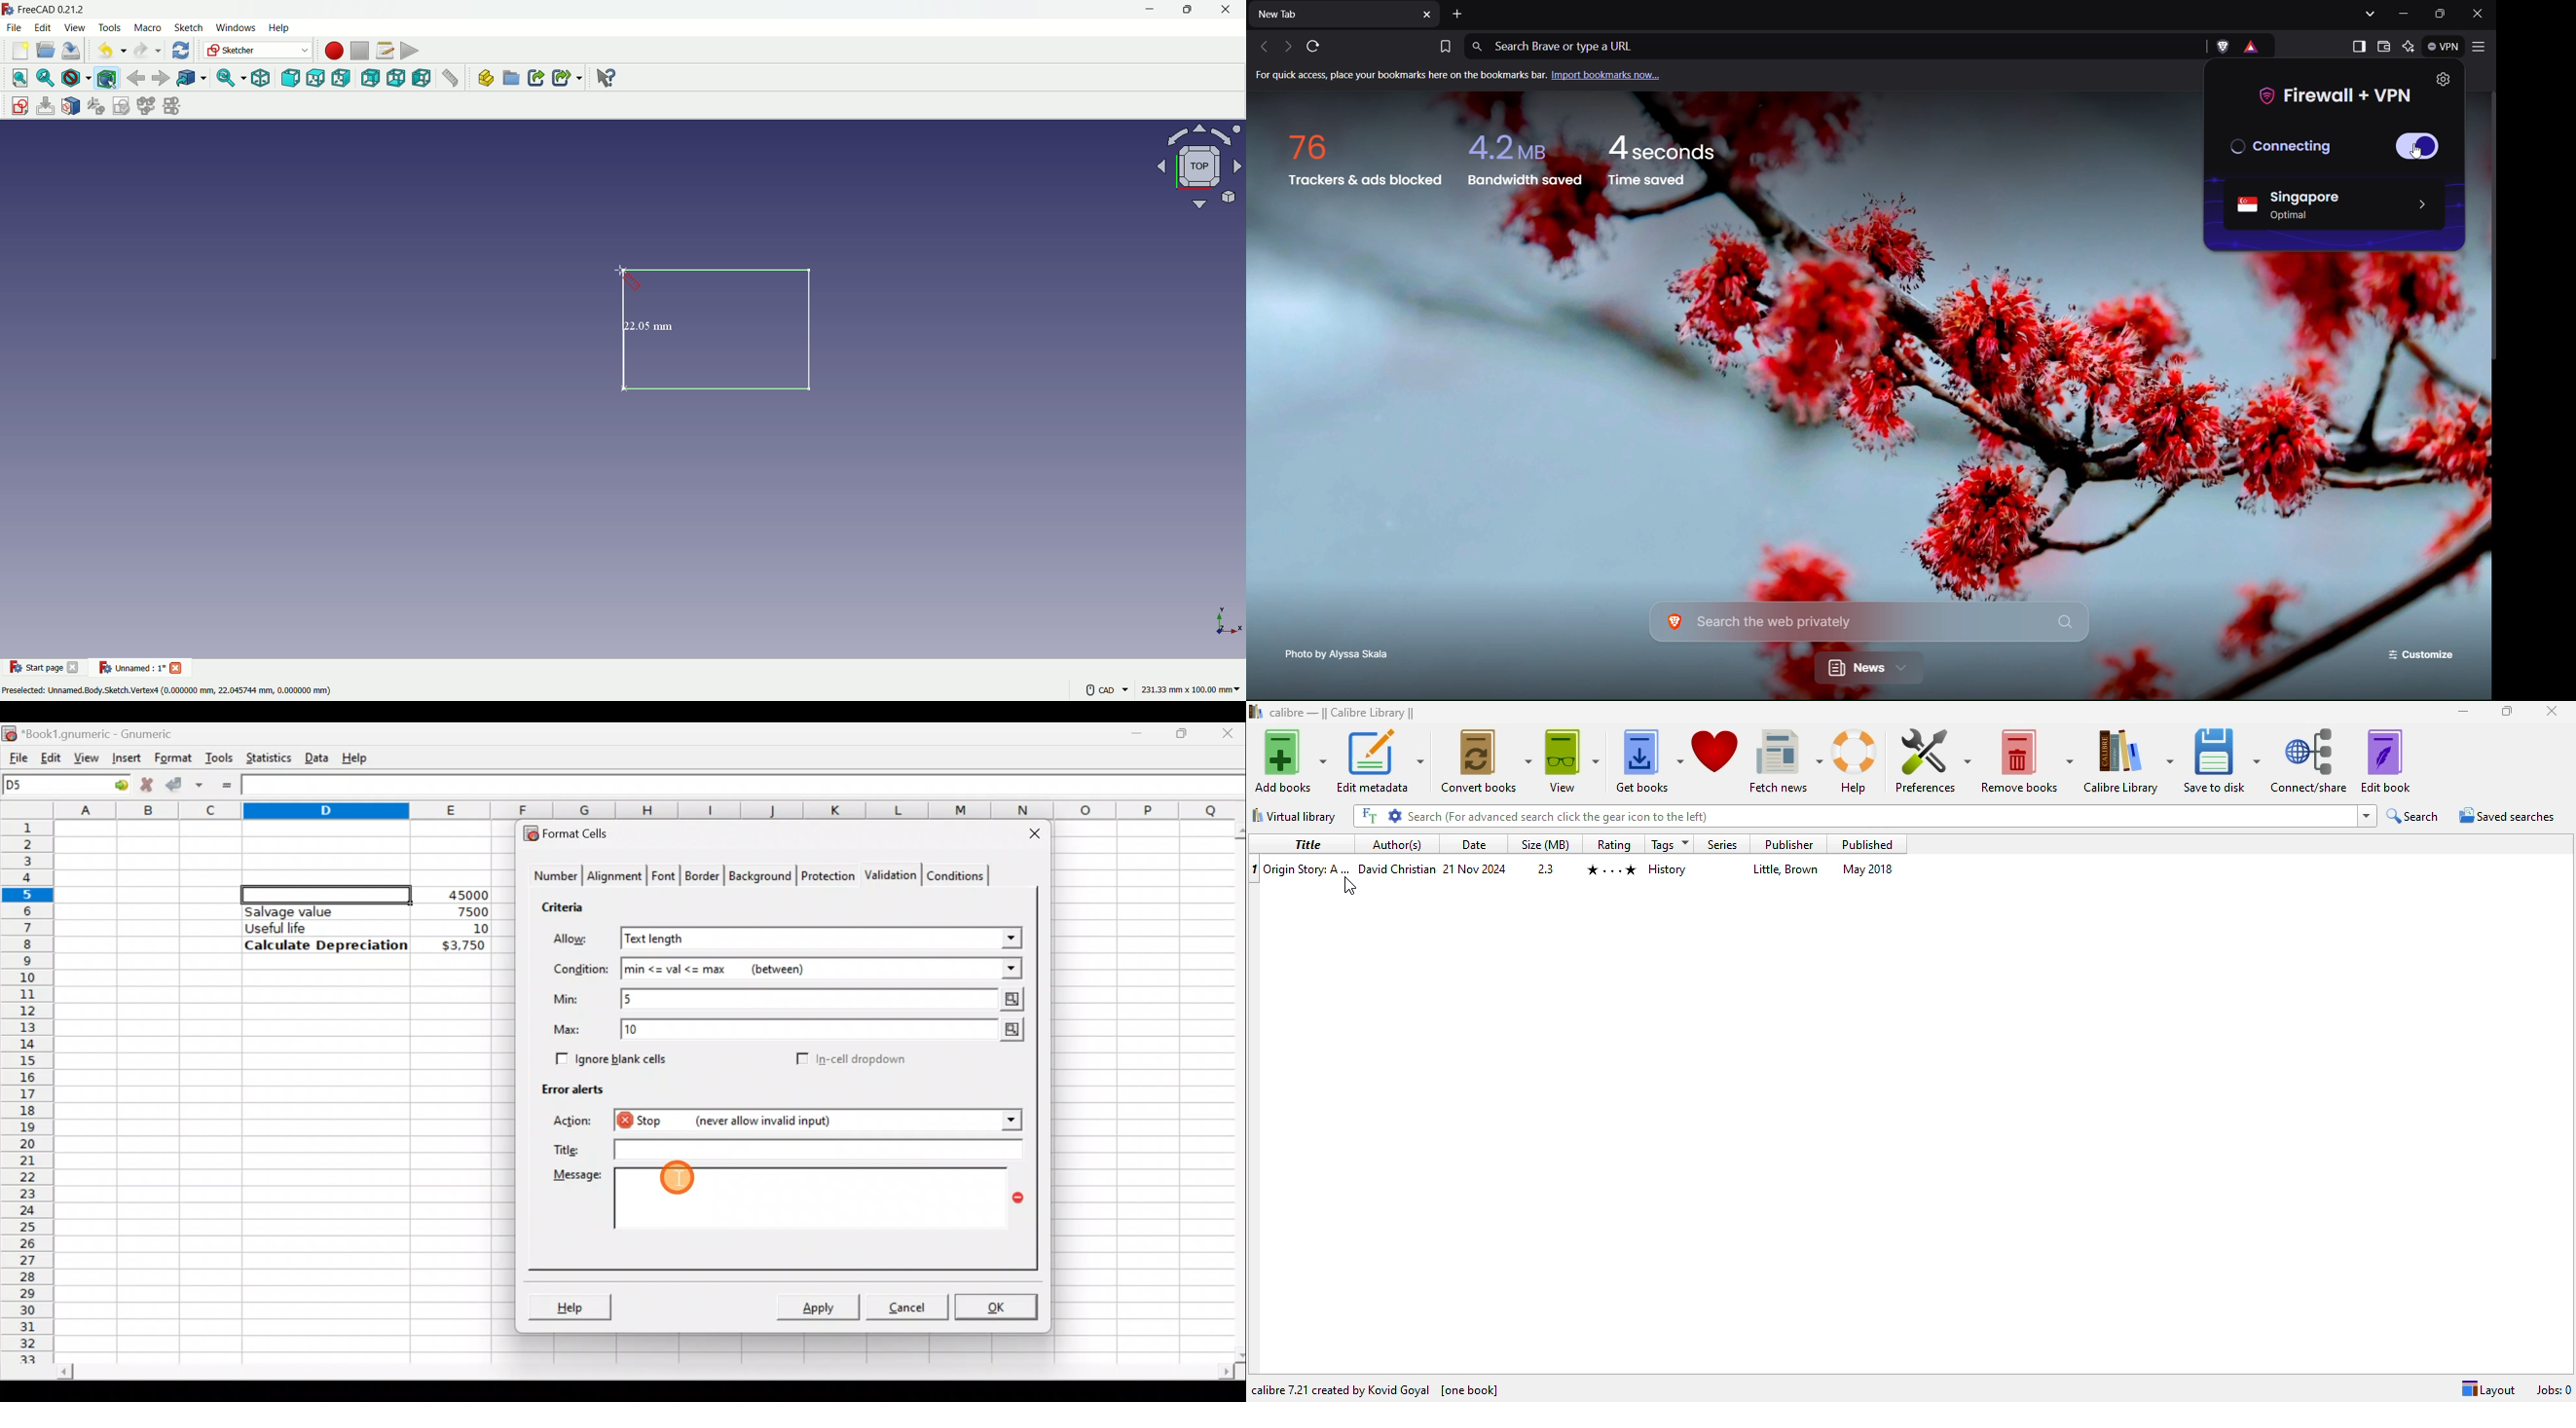 The height and width of the screenshot is (1428, 2576). What do you see at coordinates (1611, 869) in the screenshot?
I see `4 stars` at bounding box center [1611, 869].